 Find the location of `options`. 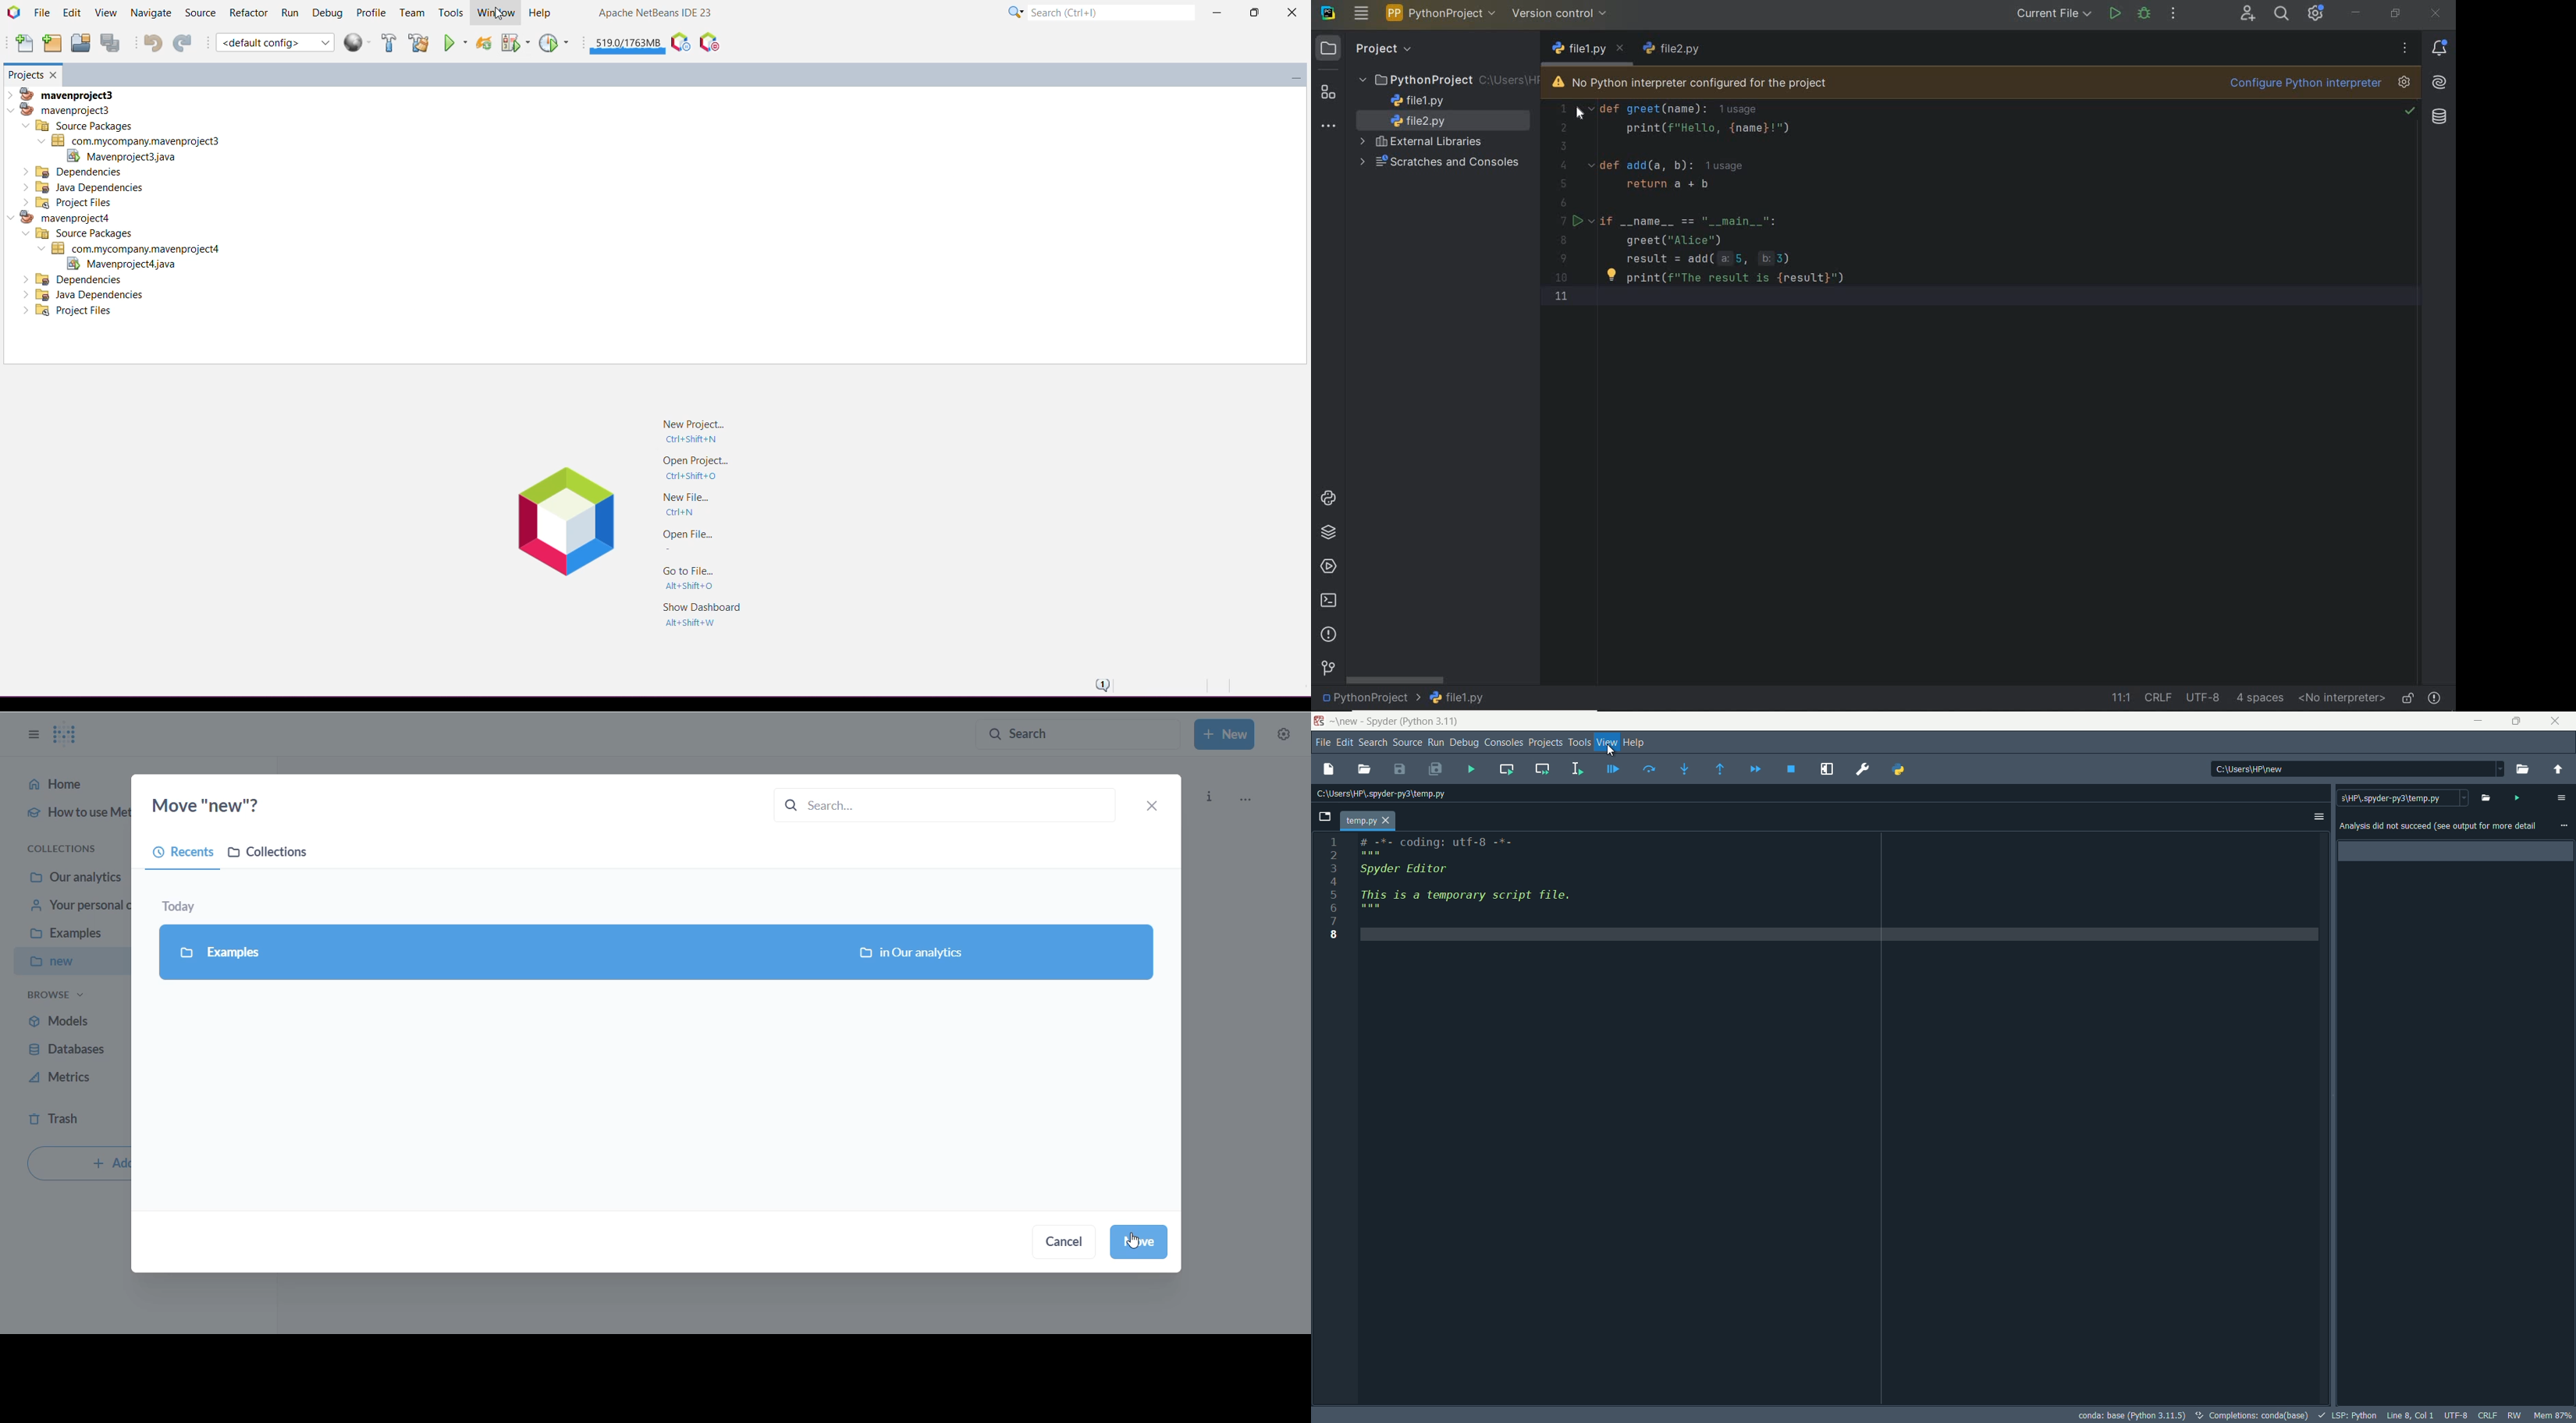

options is located at coordinates (2318, 817).